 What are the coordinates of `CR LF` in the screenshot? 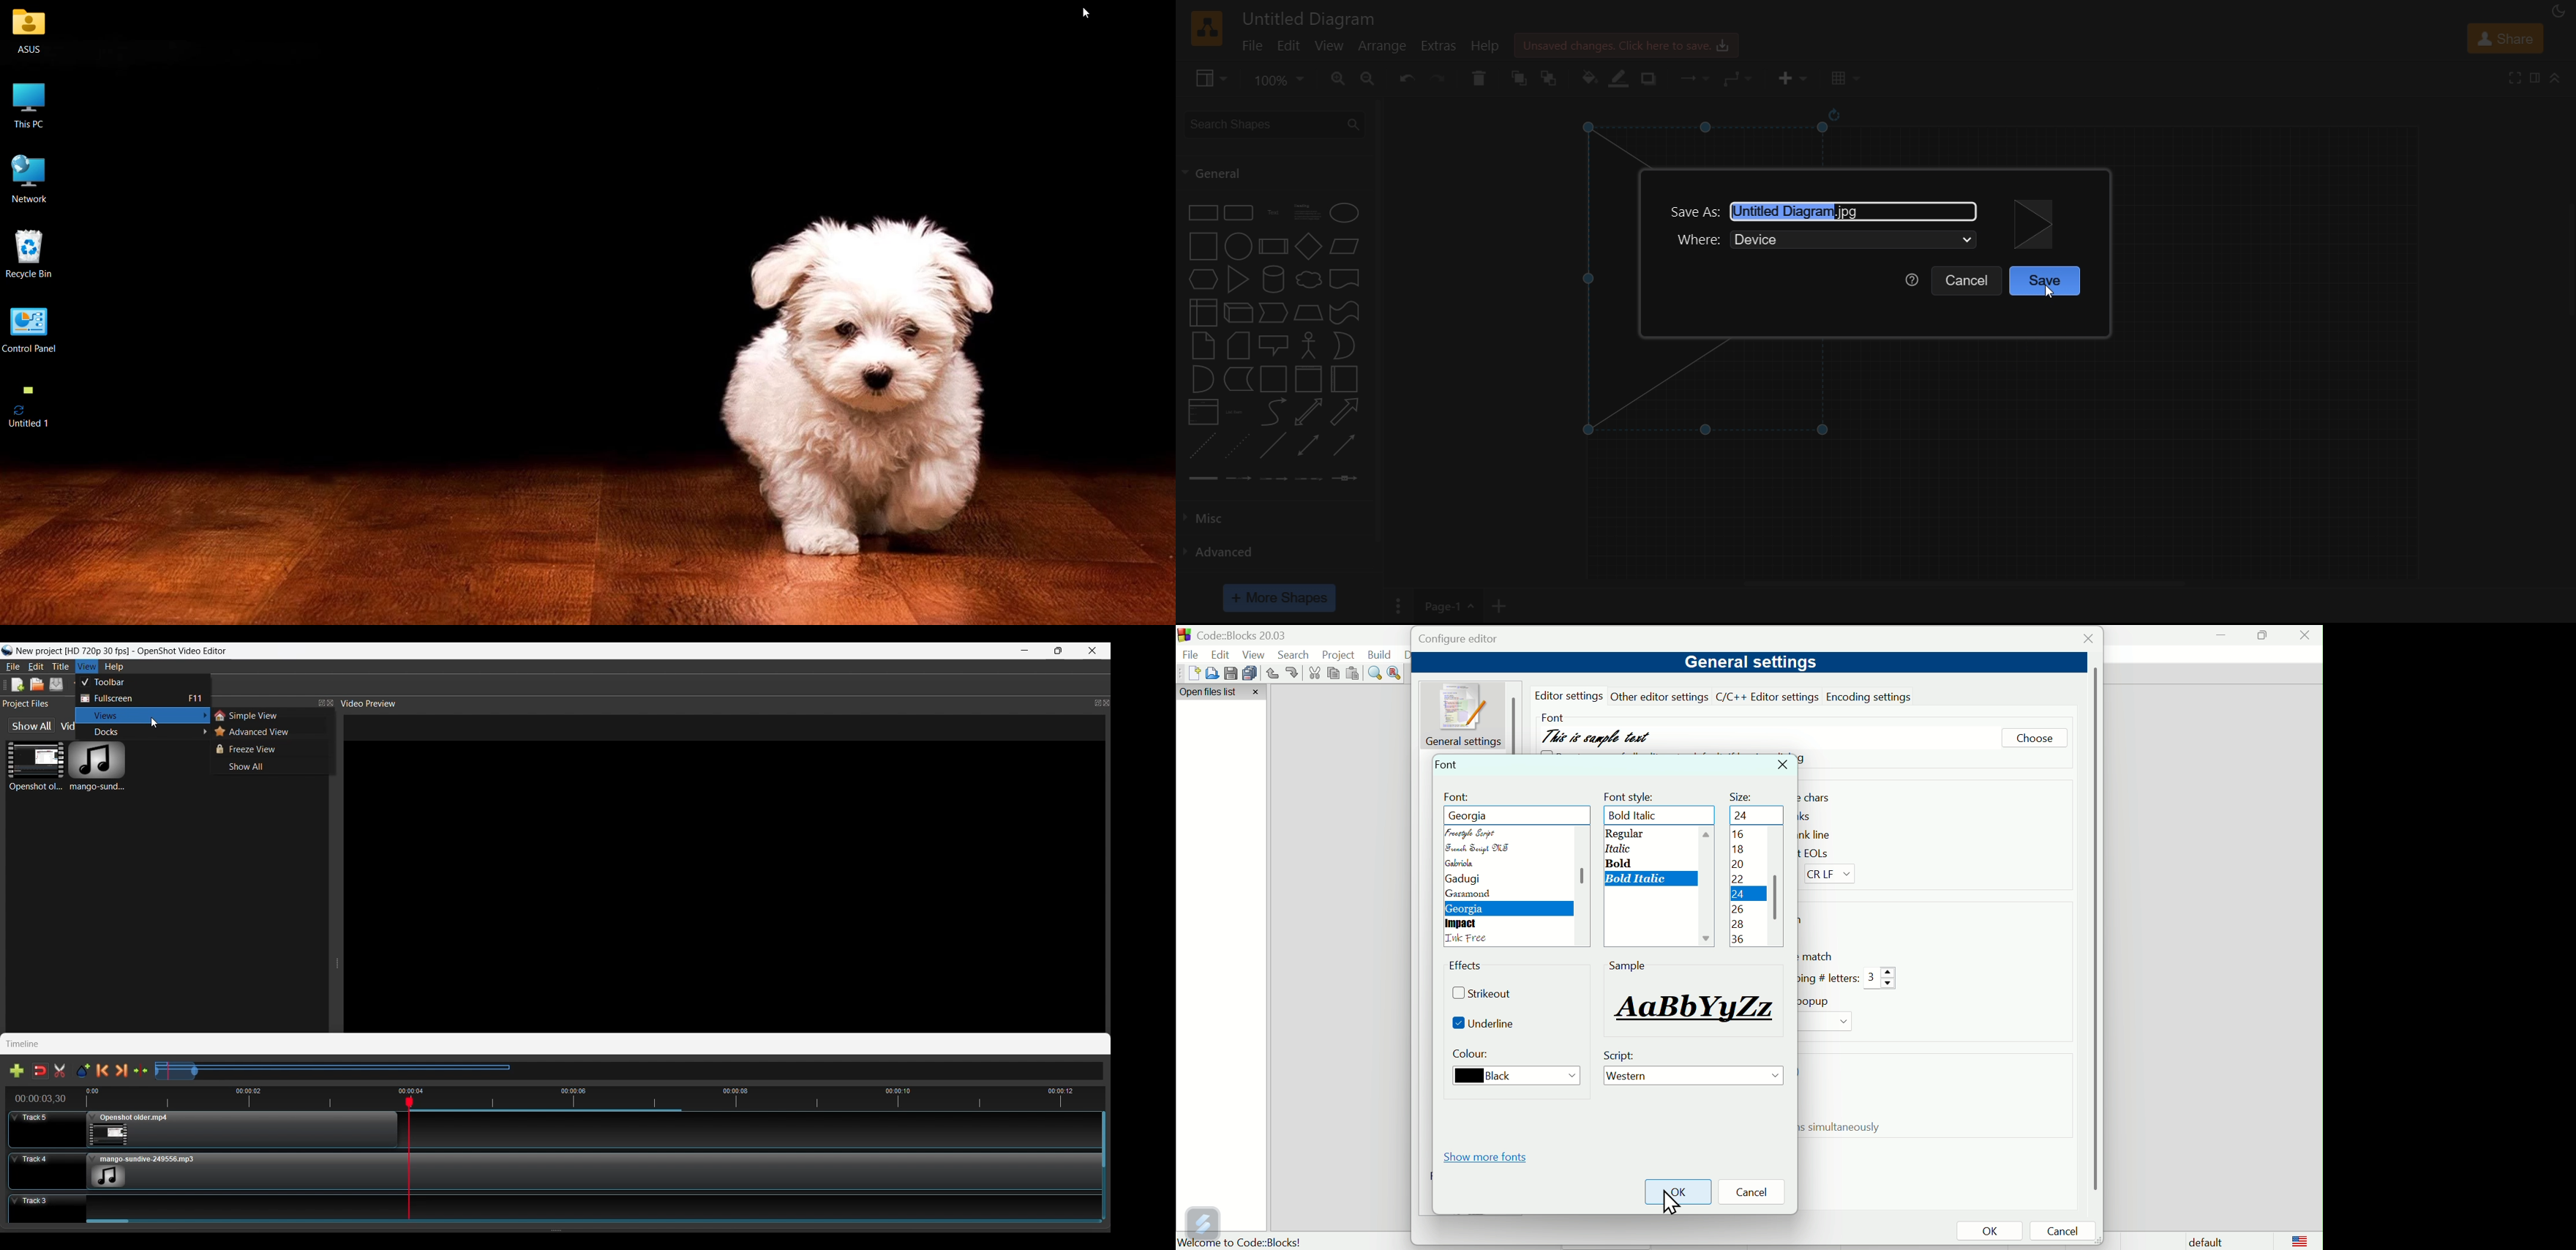 It's located at (1833, 875).